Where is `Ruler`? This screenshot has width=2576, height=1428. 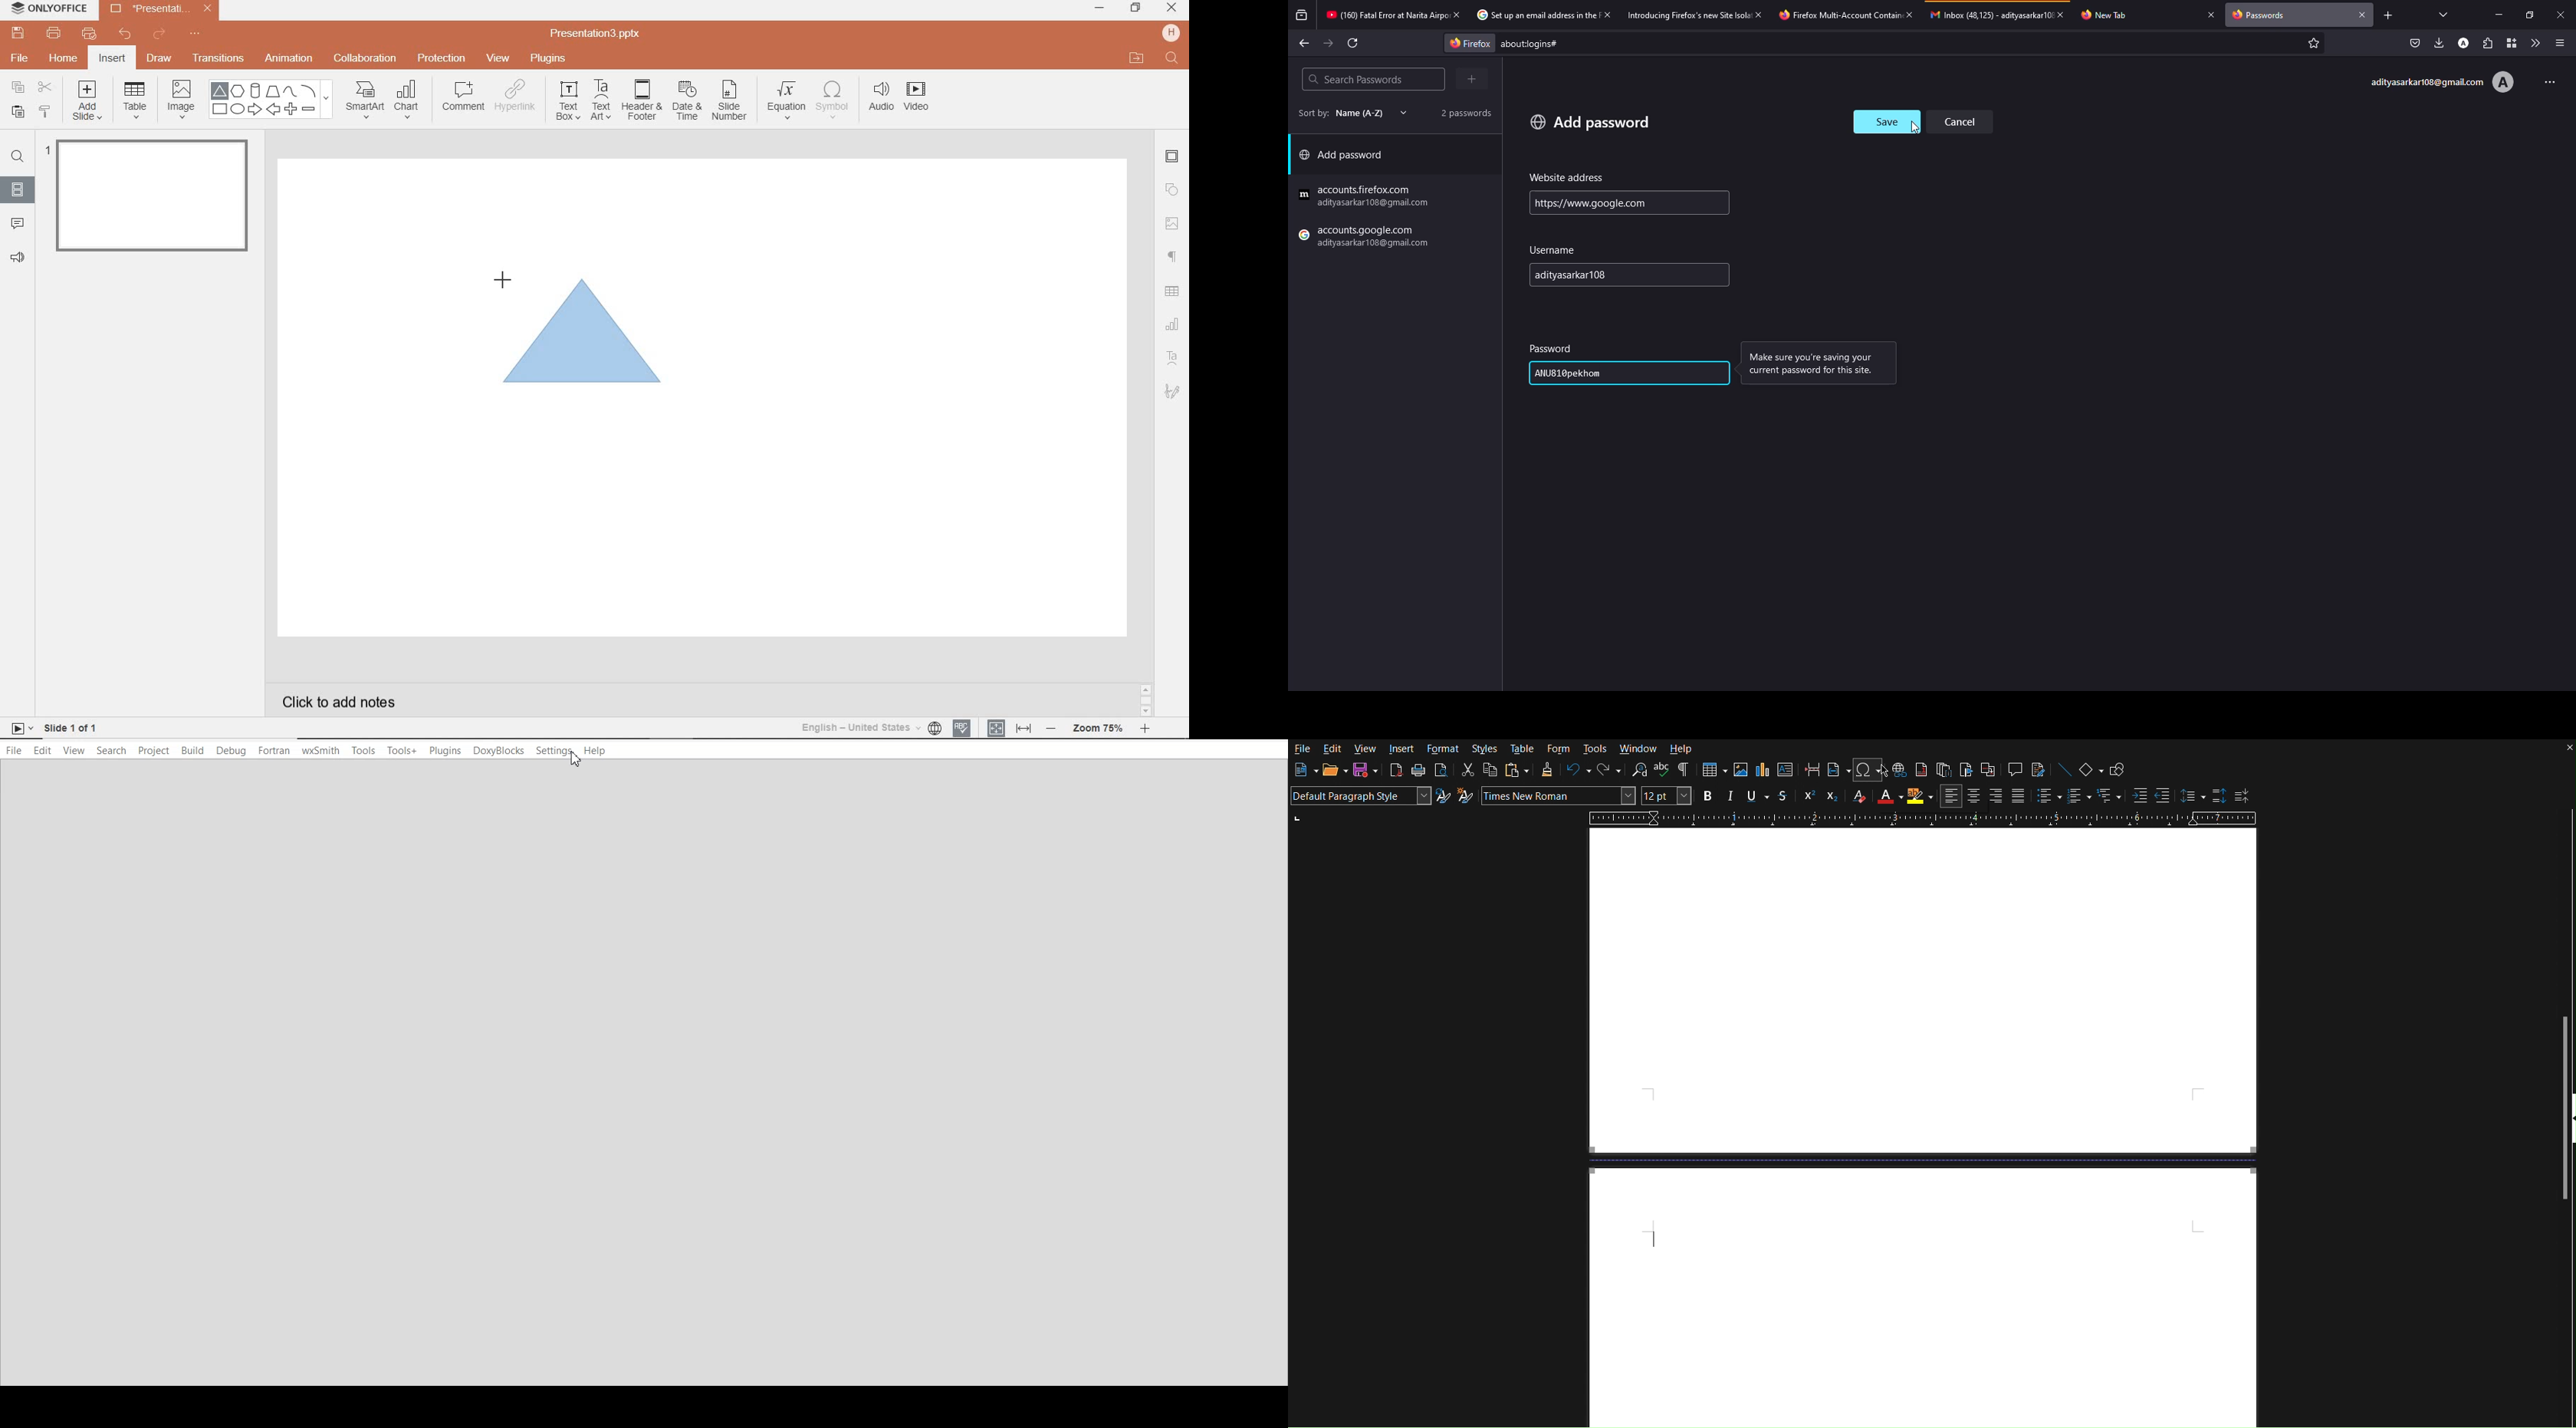
Ruler is located at coordinates (1921, 819).